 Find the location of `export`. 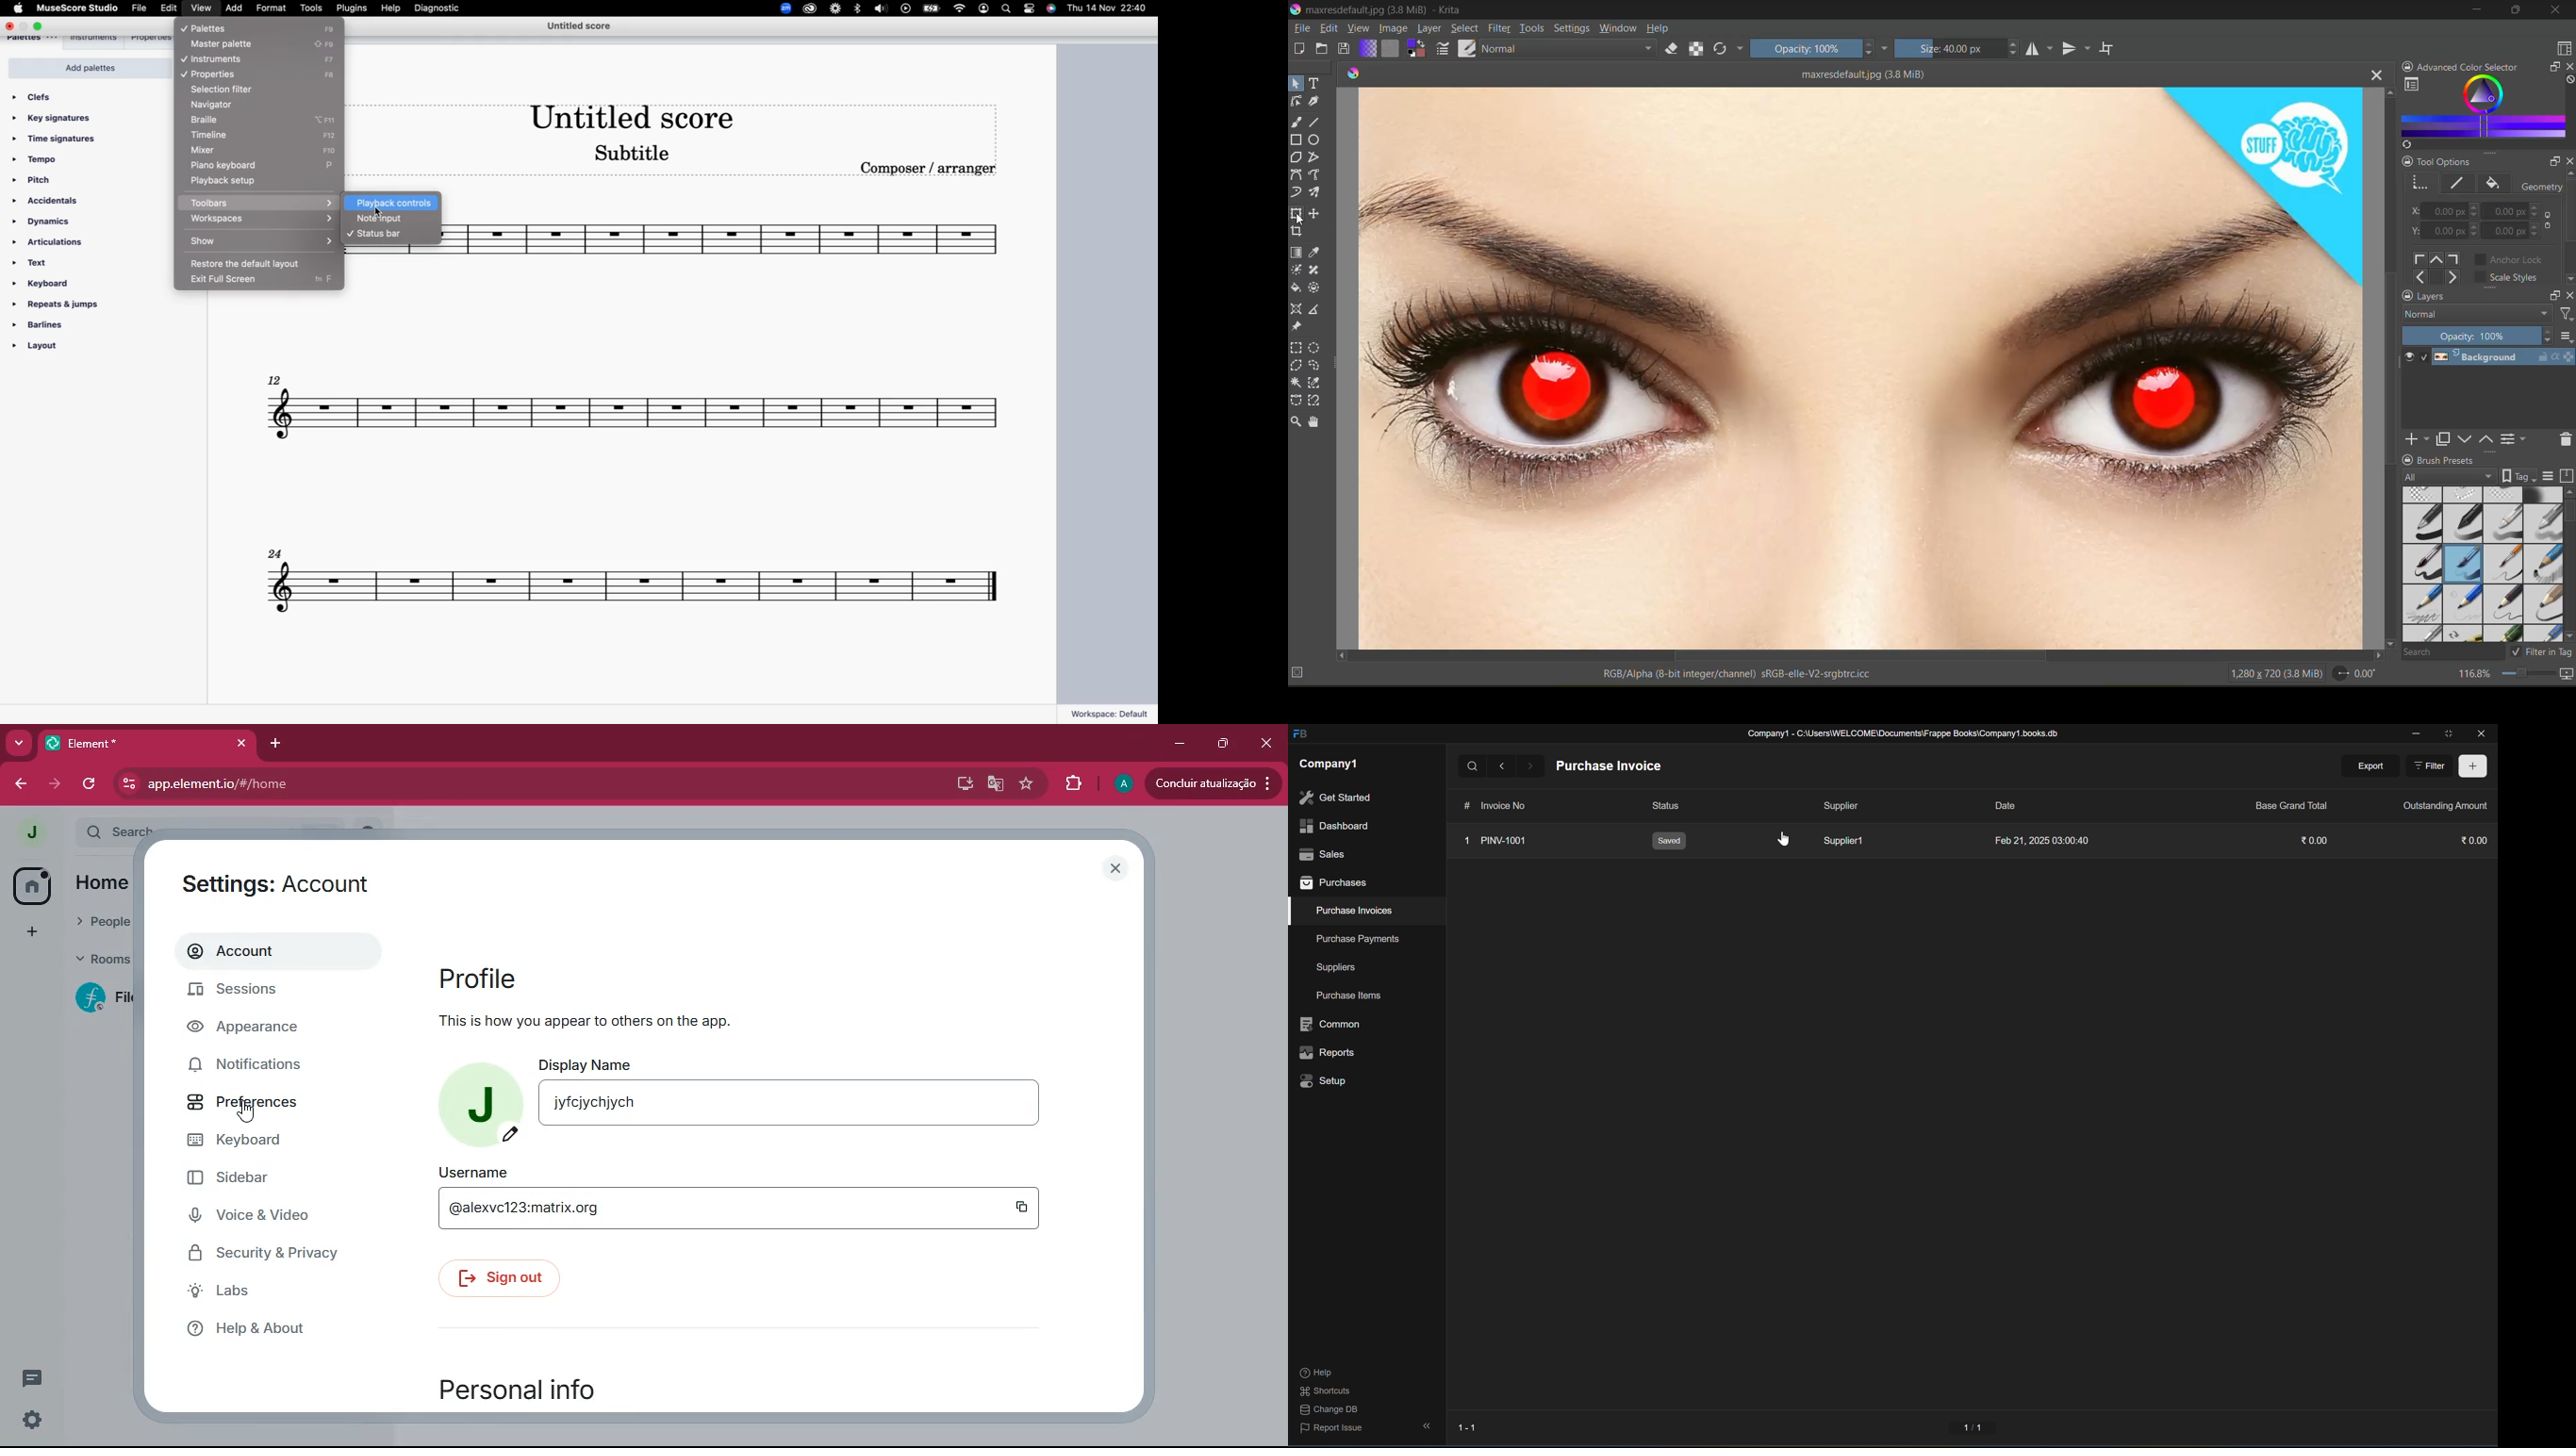

export is located at coordinates (2373, 767).